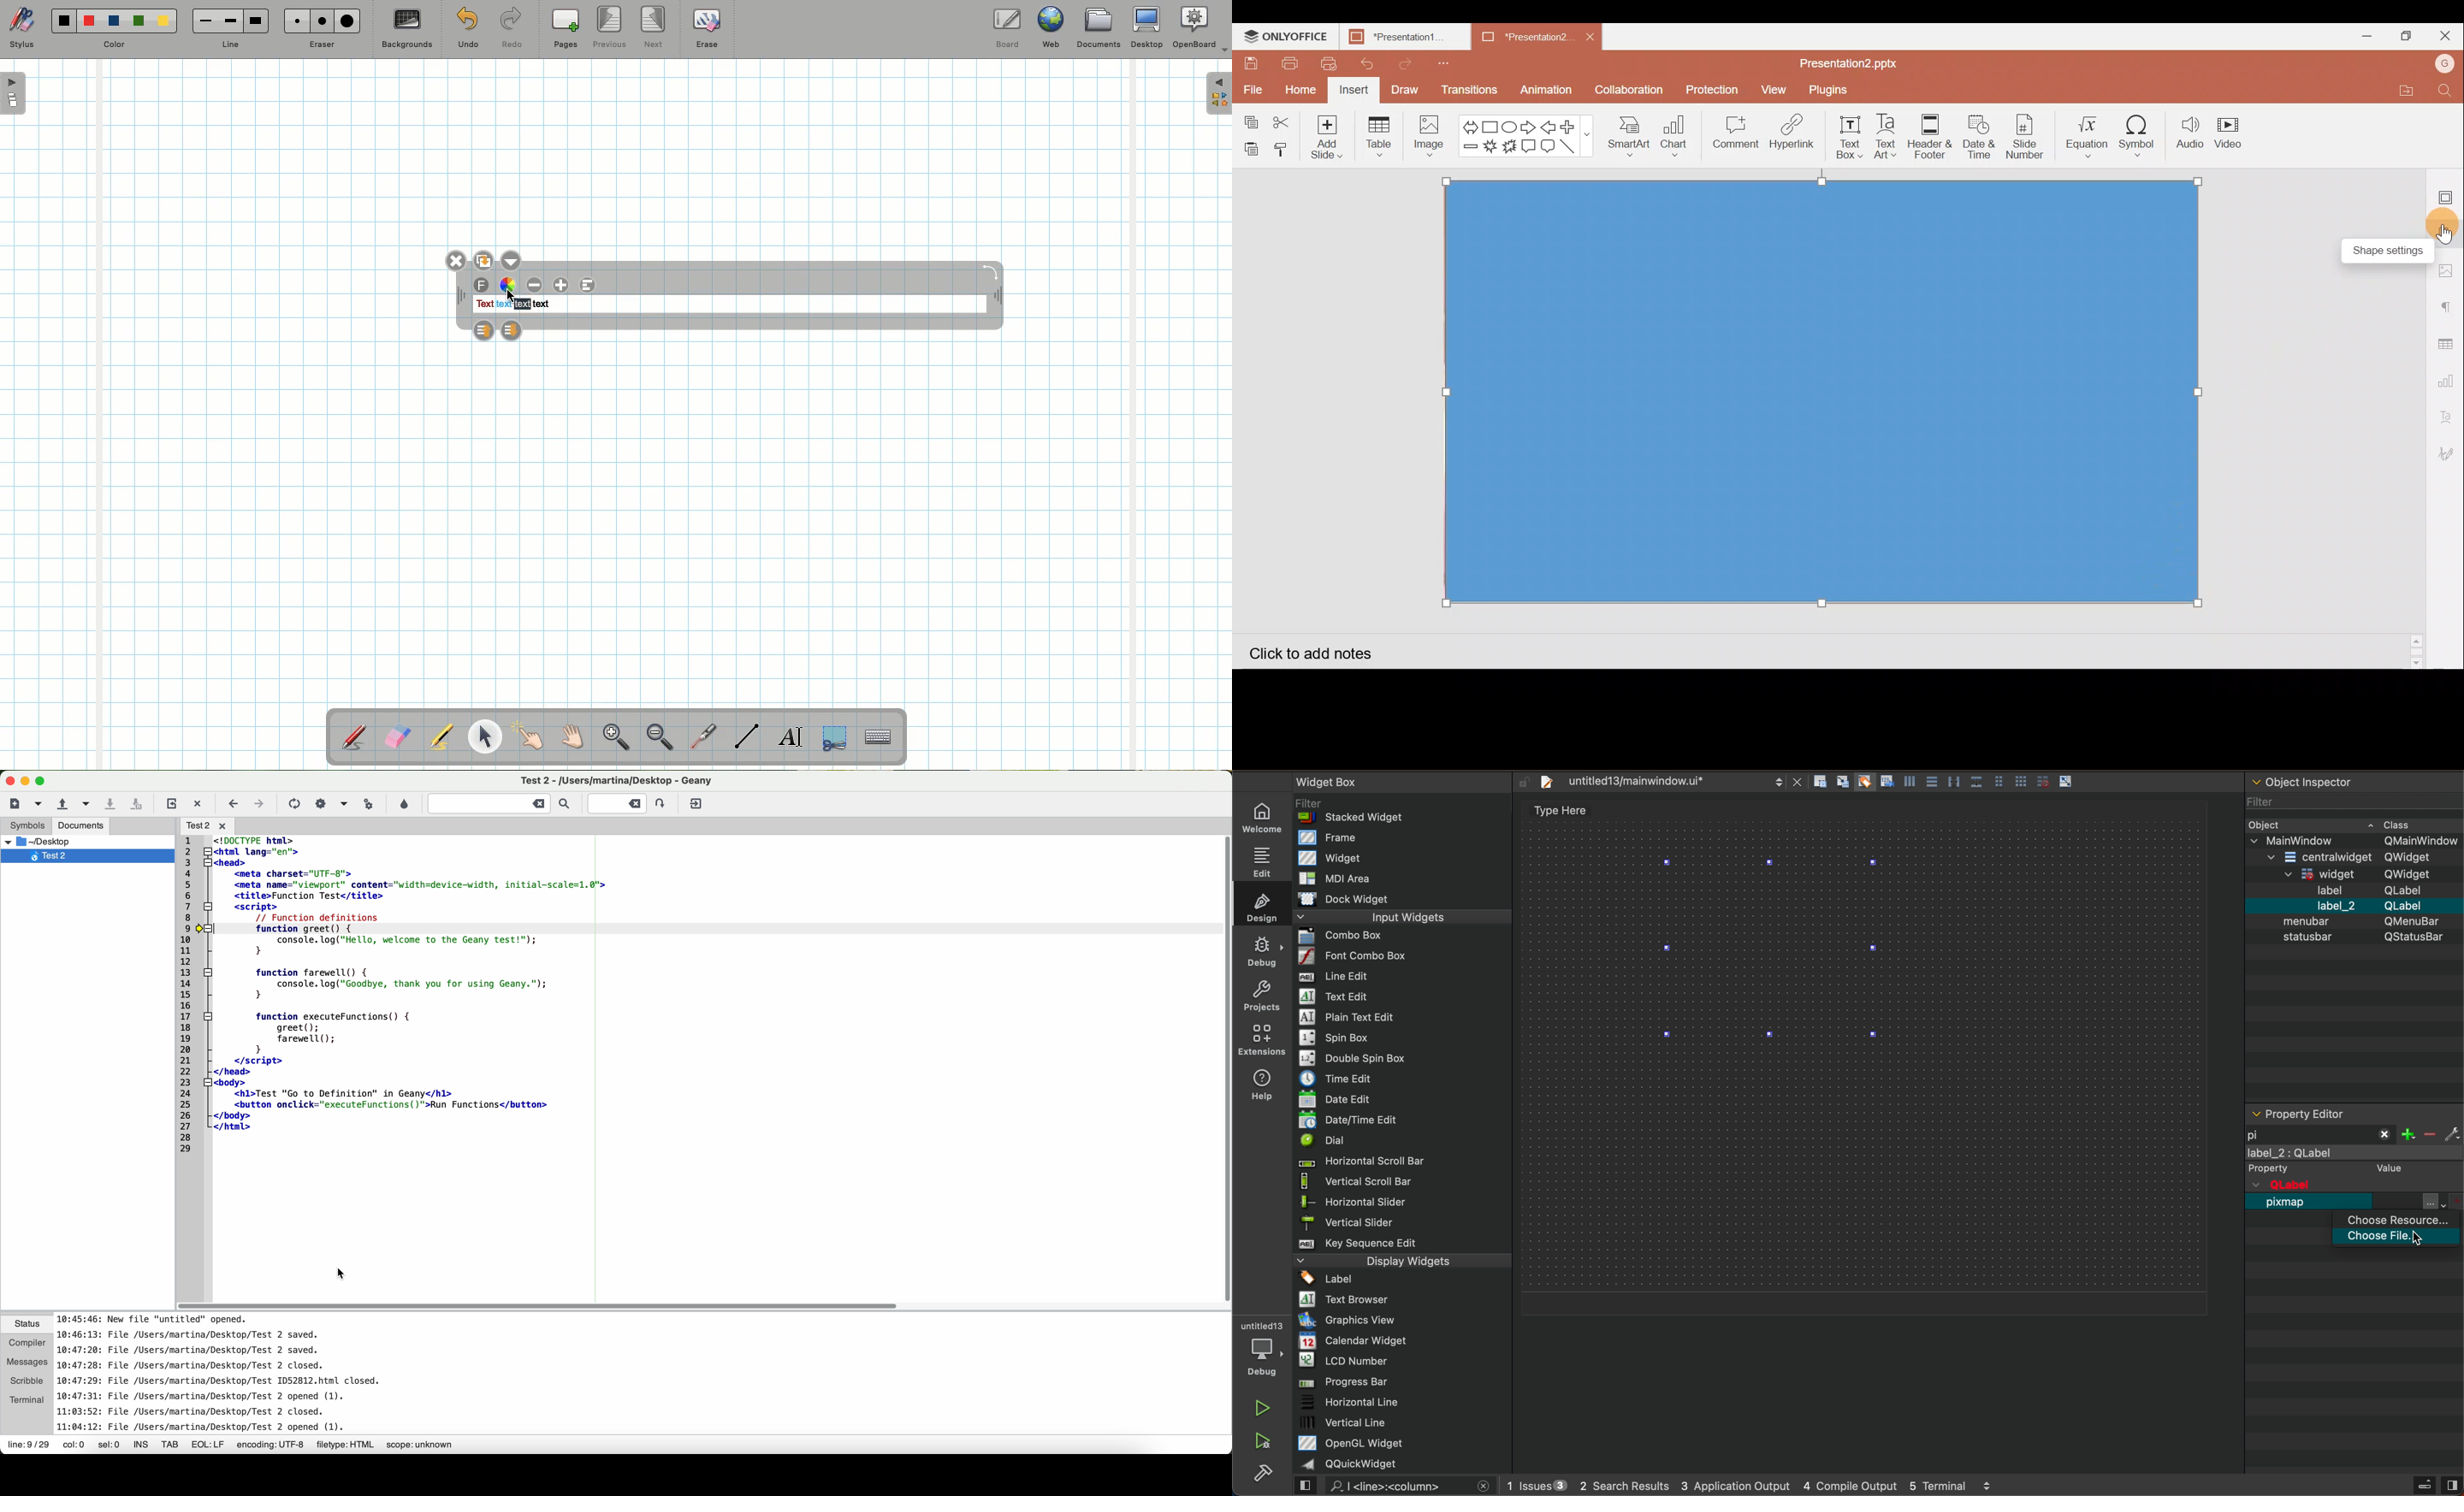  I want to click on Redo, so click(1408, 64).